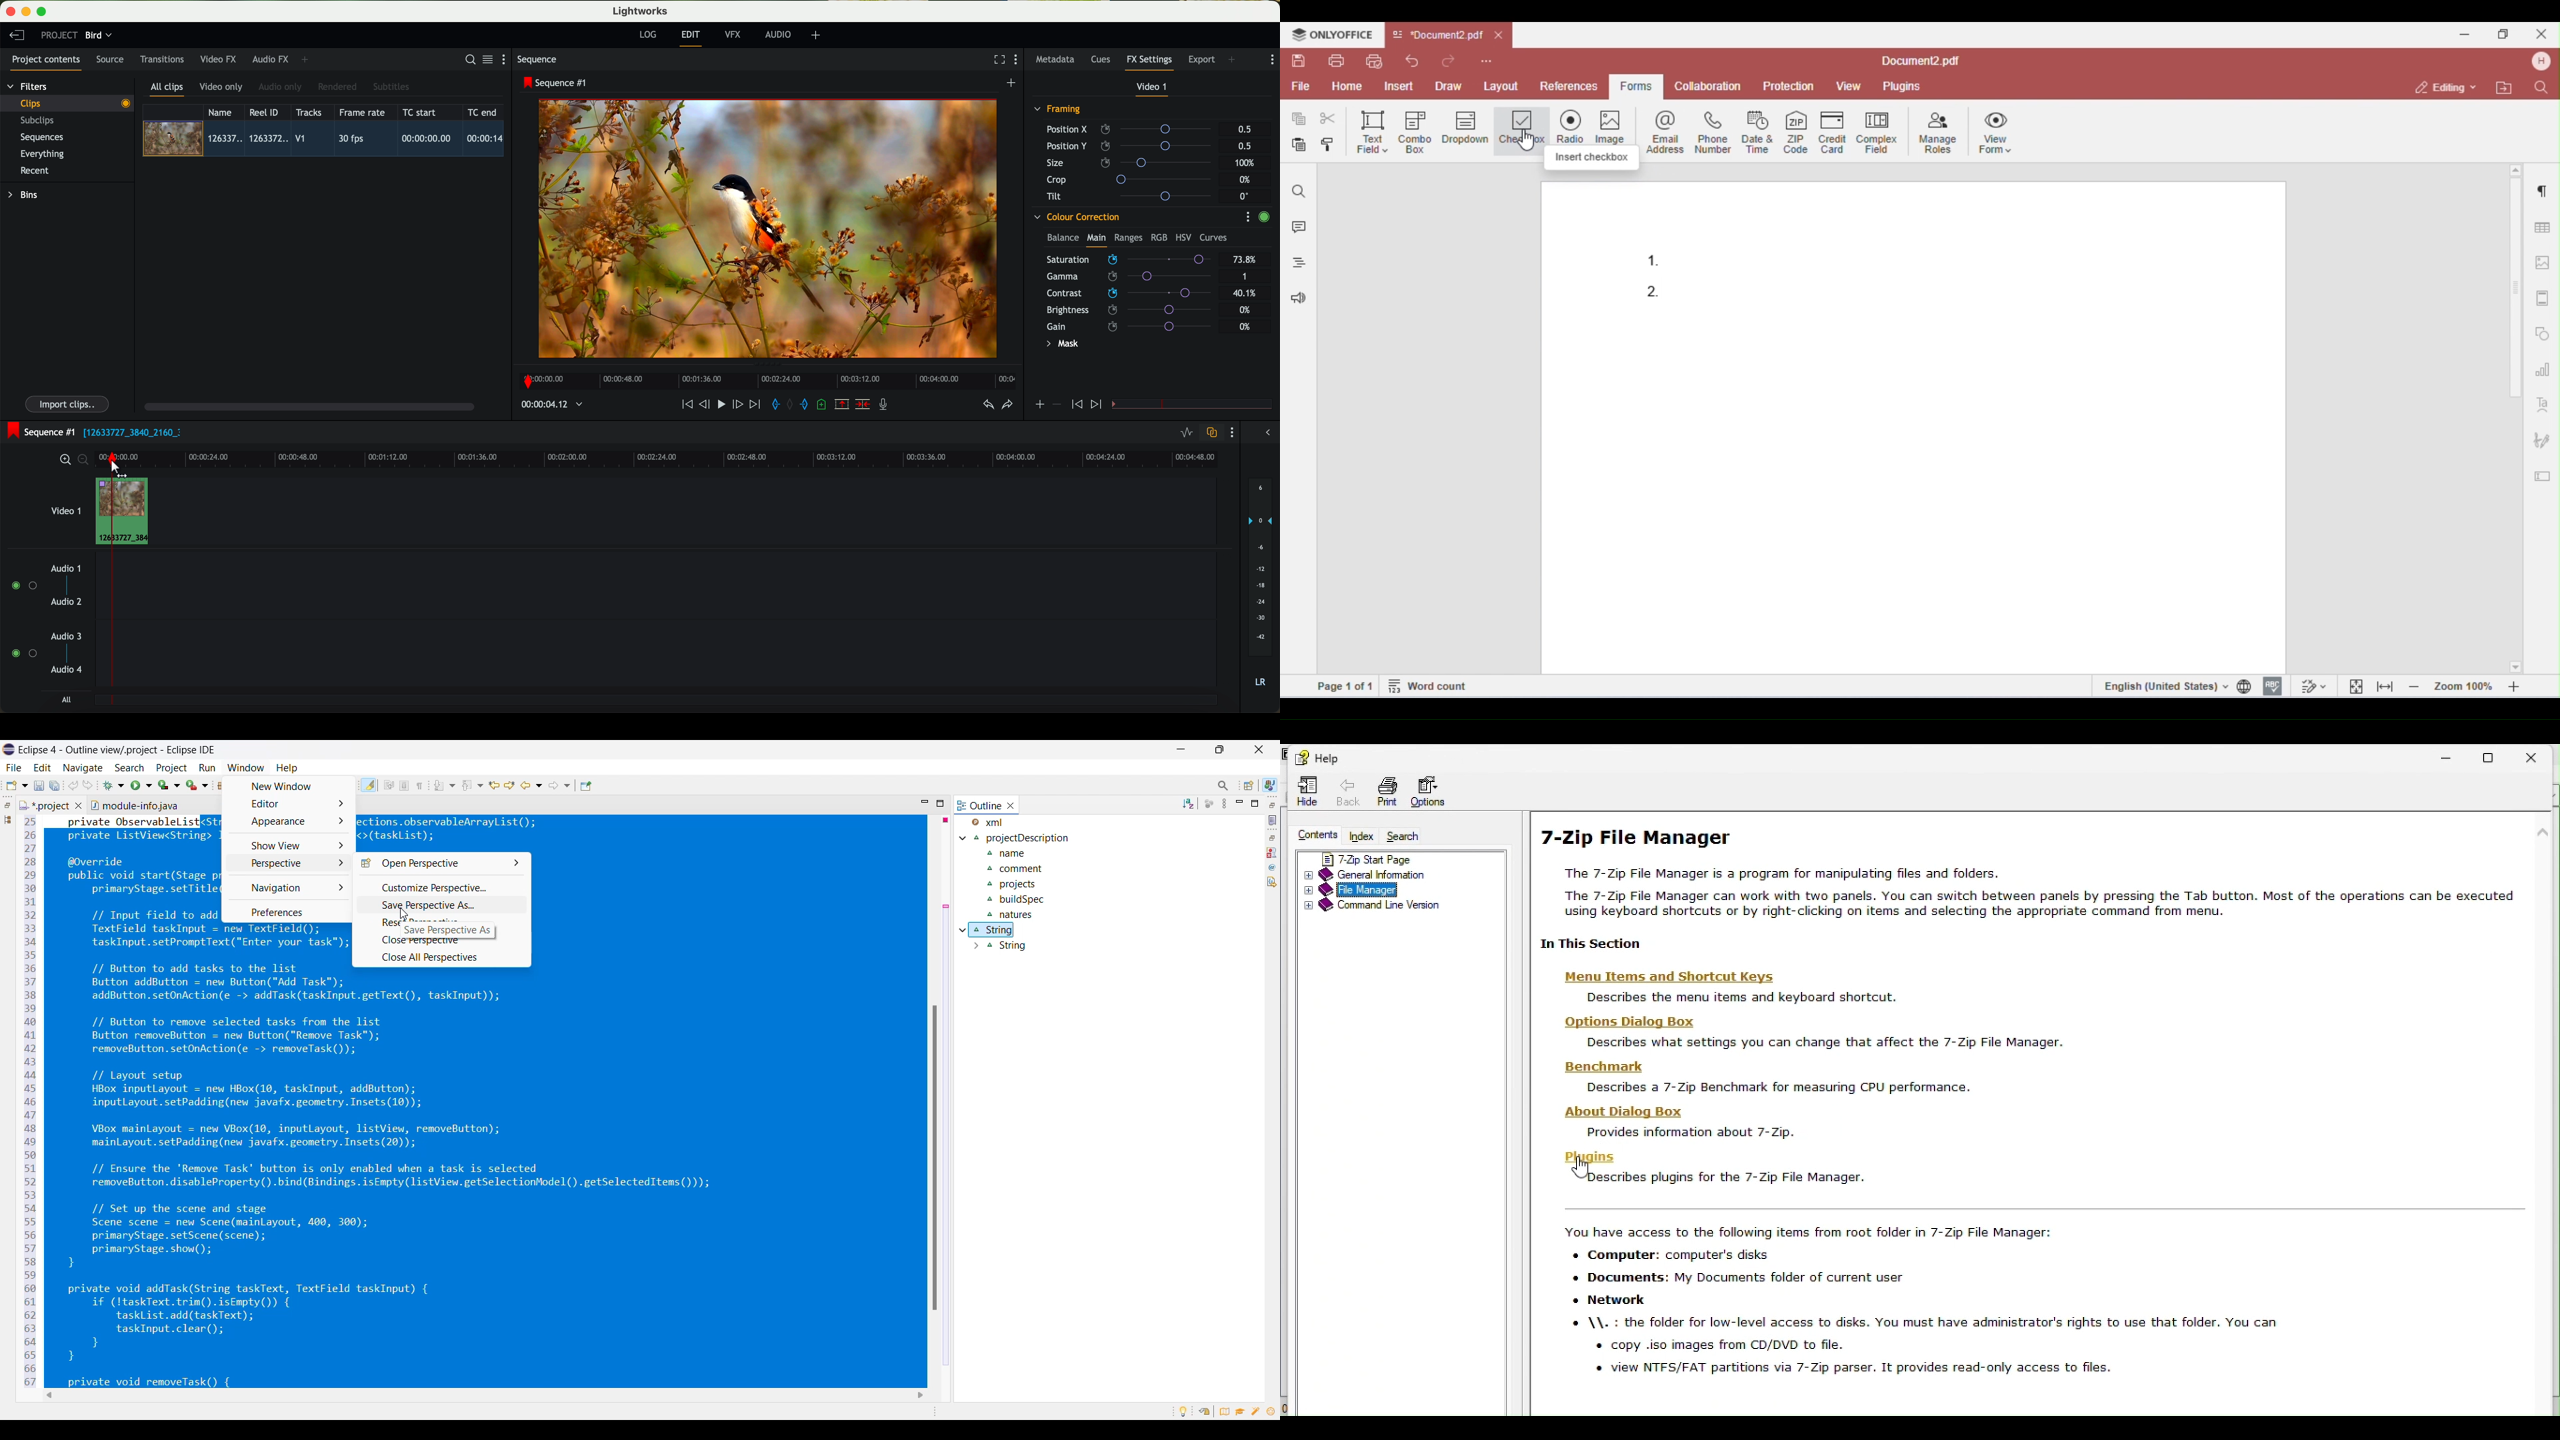 The image size is (2576, 1456). What do you see at coordinates (1007, 405) in the screenshot?
I see `redo` at bounding box center [1007, 405].